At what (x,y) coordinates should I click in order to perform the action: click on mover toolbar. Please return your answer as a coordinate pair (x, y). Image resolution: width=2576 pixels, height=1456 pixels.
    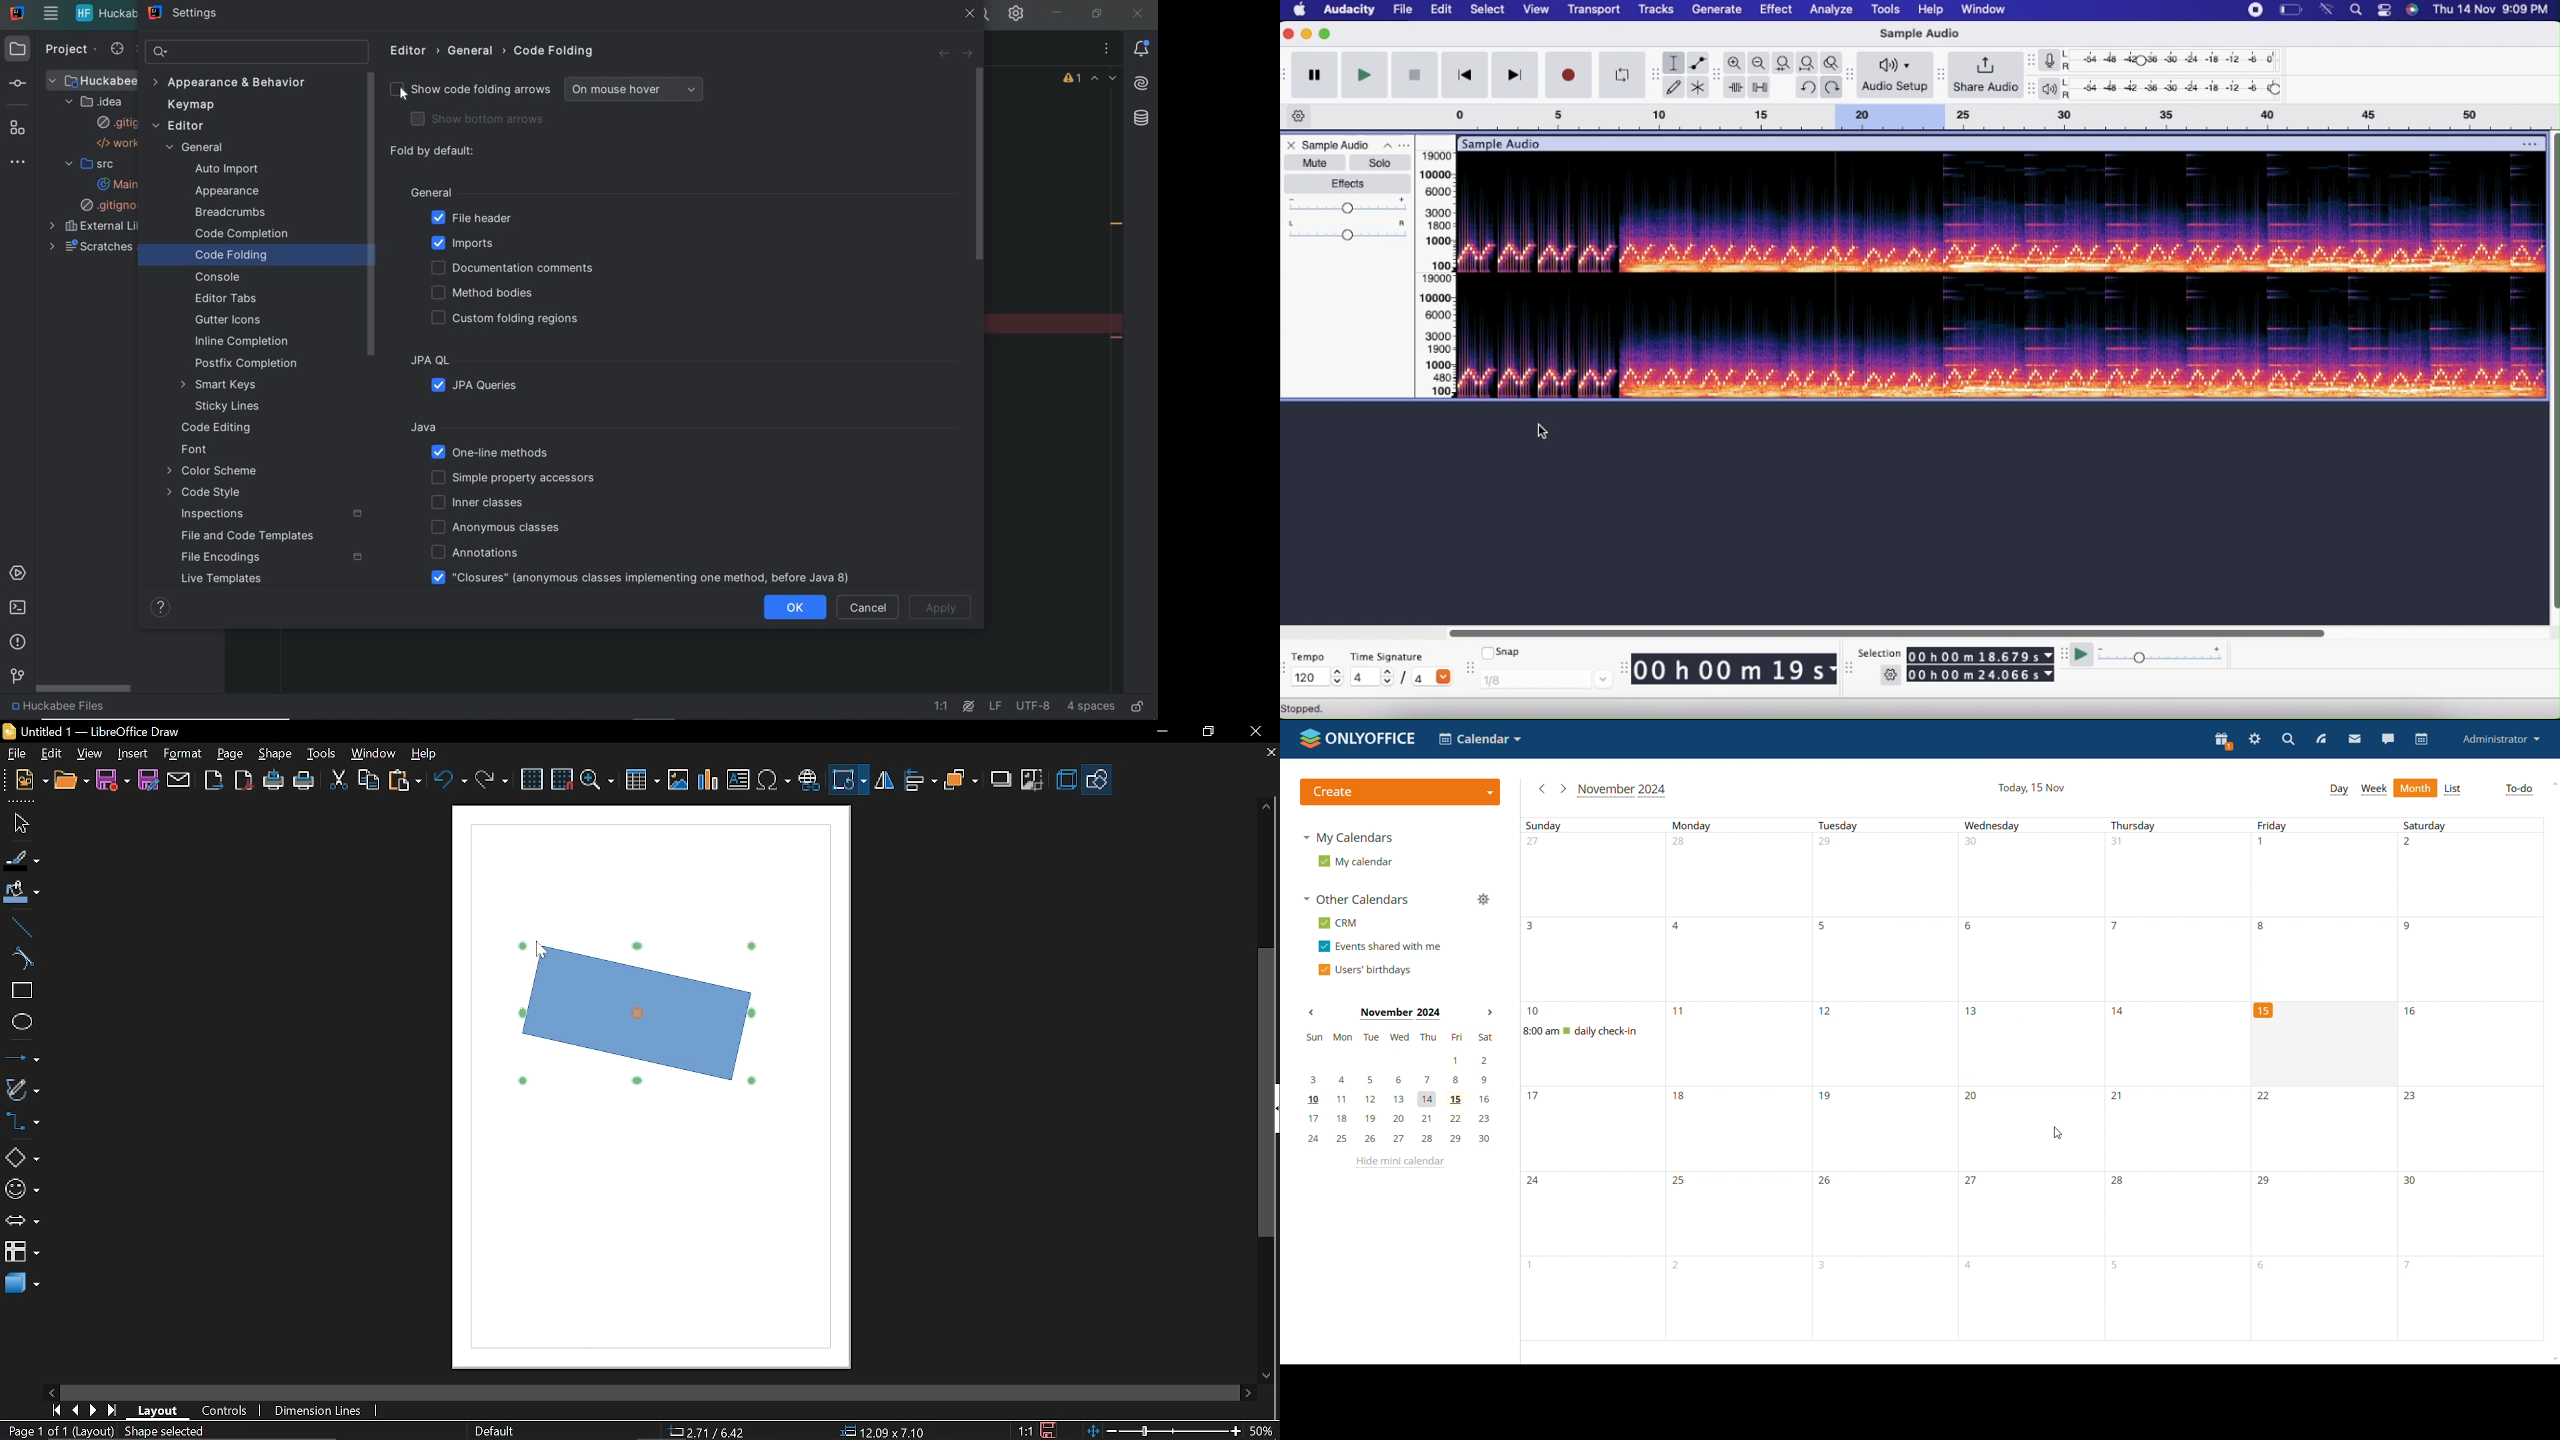
    Looking at the image, I should click on (1939, 75).